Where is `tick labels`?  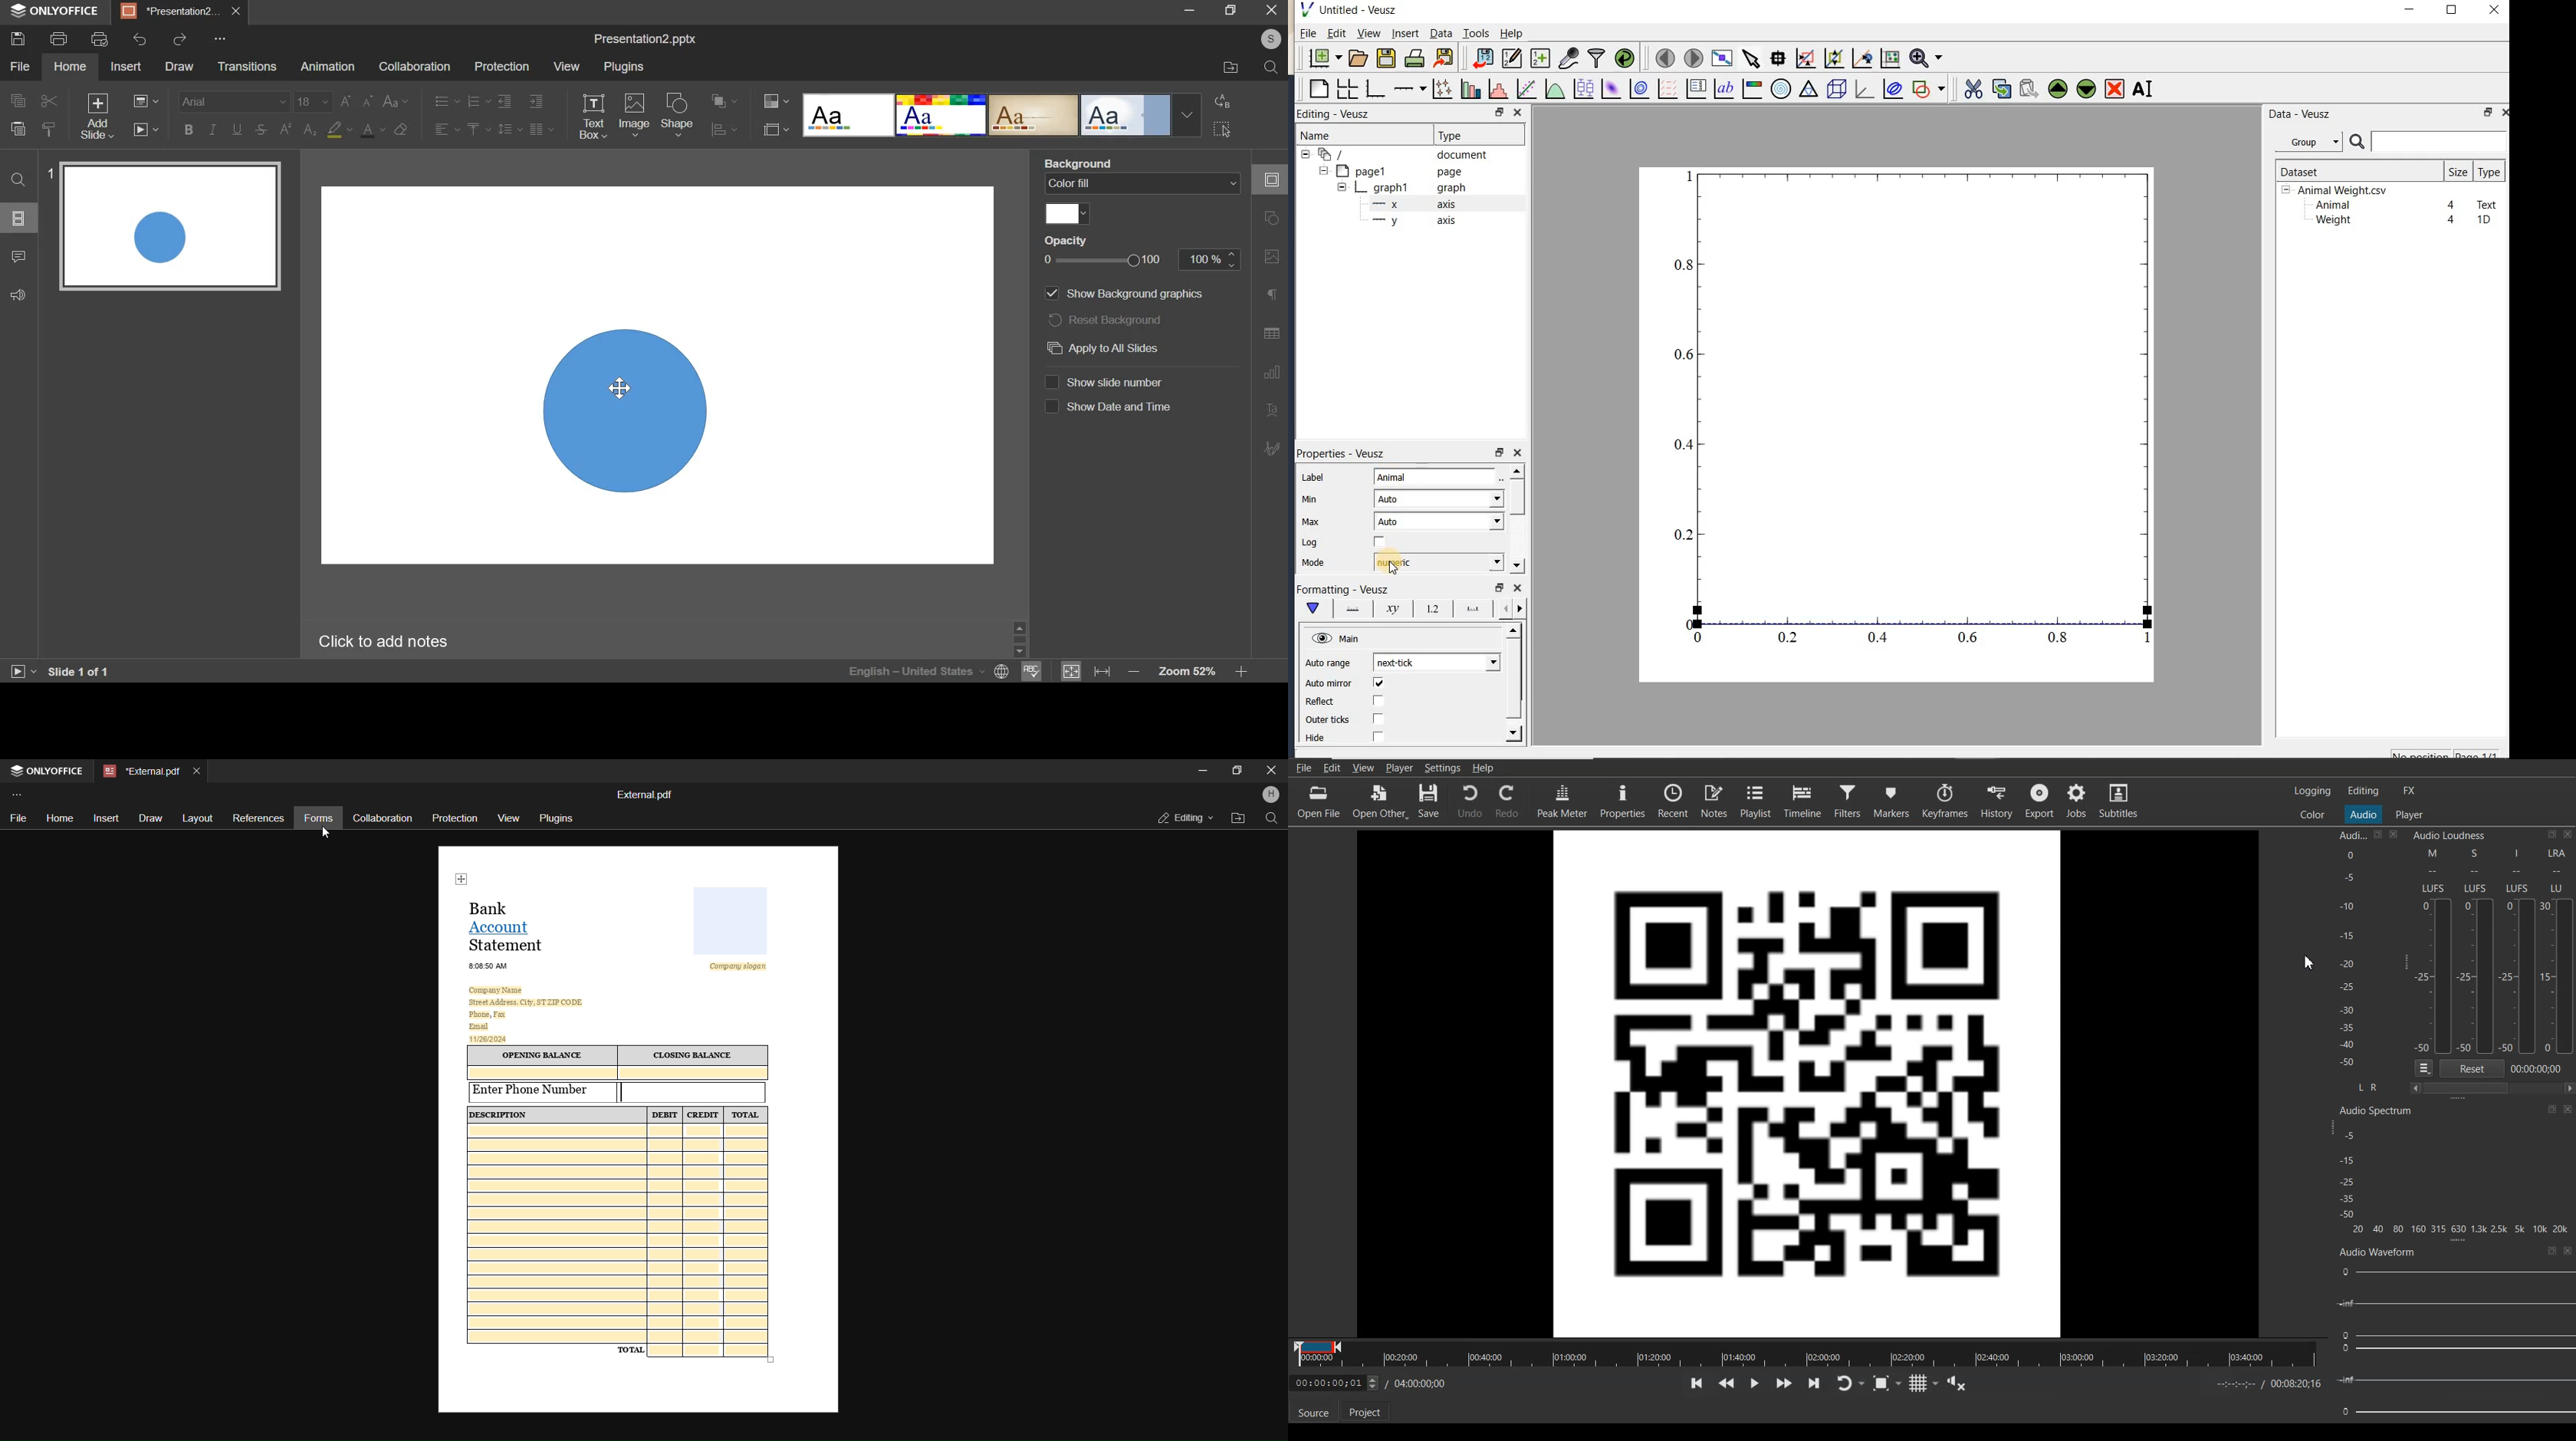
tick labels is located at coordinates (1430, 608).